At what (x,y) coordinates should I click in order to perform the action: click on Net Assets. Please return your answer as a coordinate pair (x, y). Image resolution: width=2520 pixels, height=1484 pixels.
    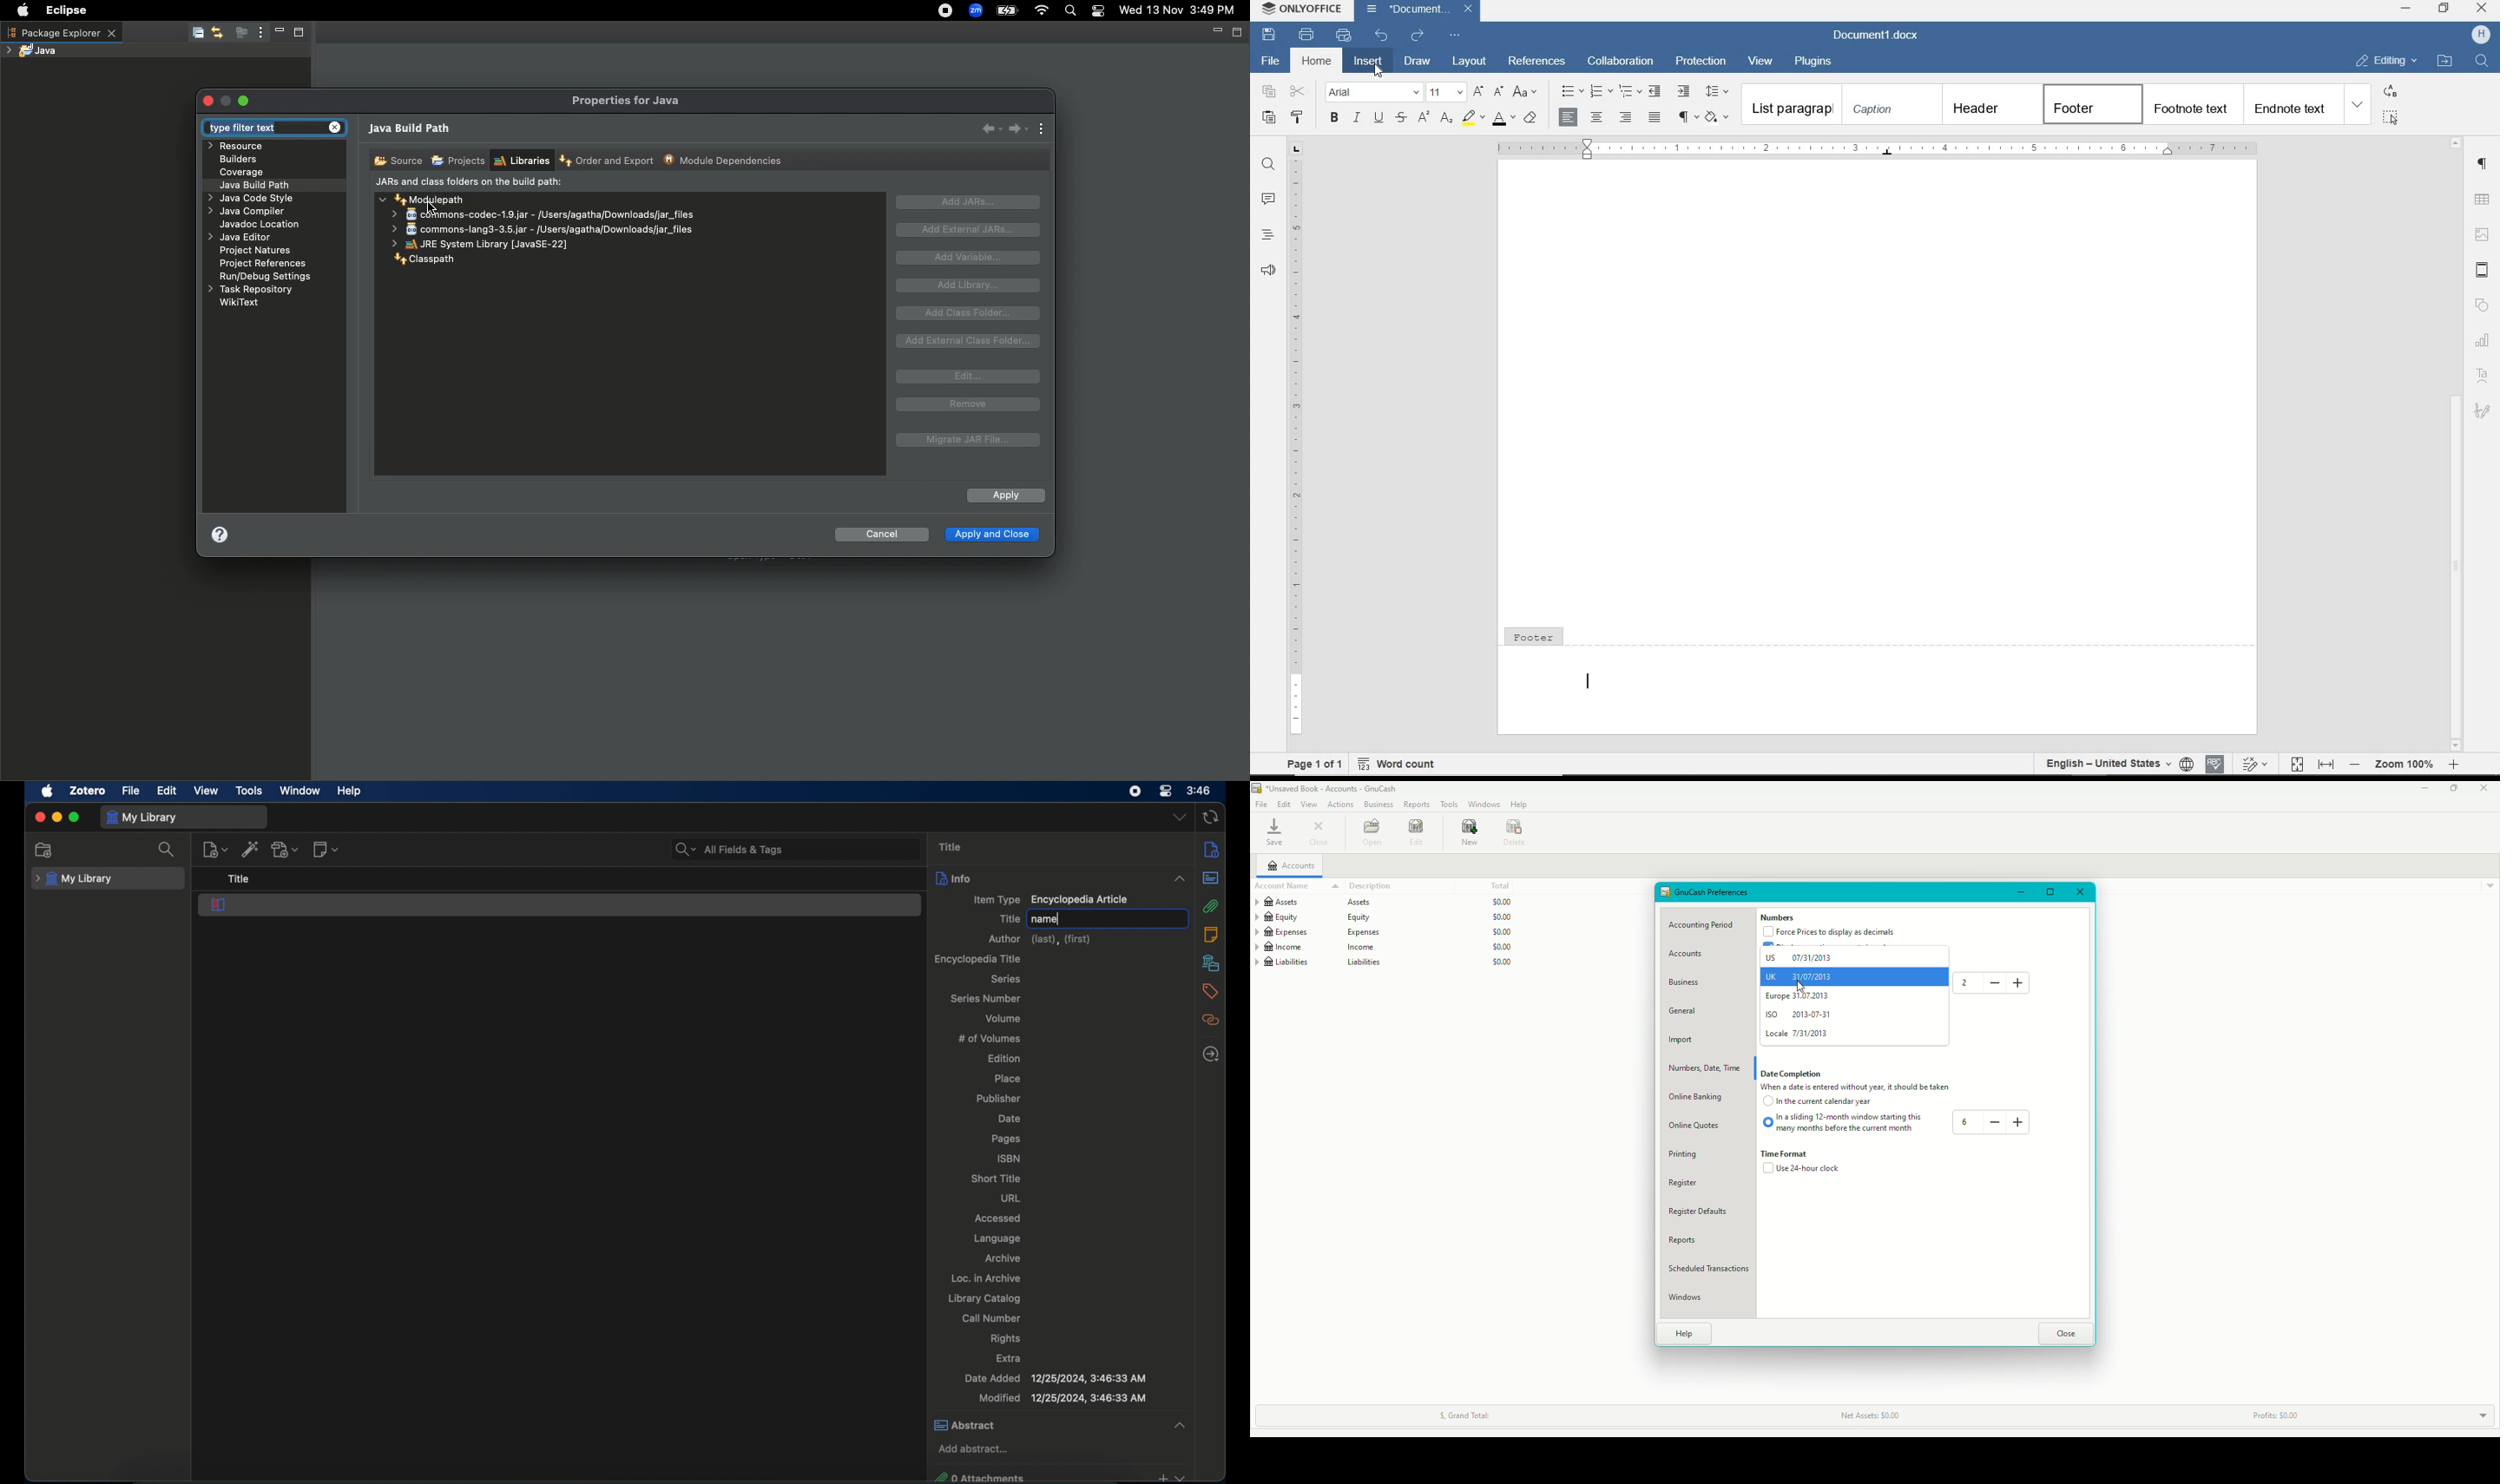
    Looking at the image, I should click on (1872, 1415).